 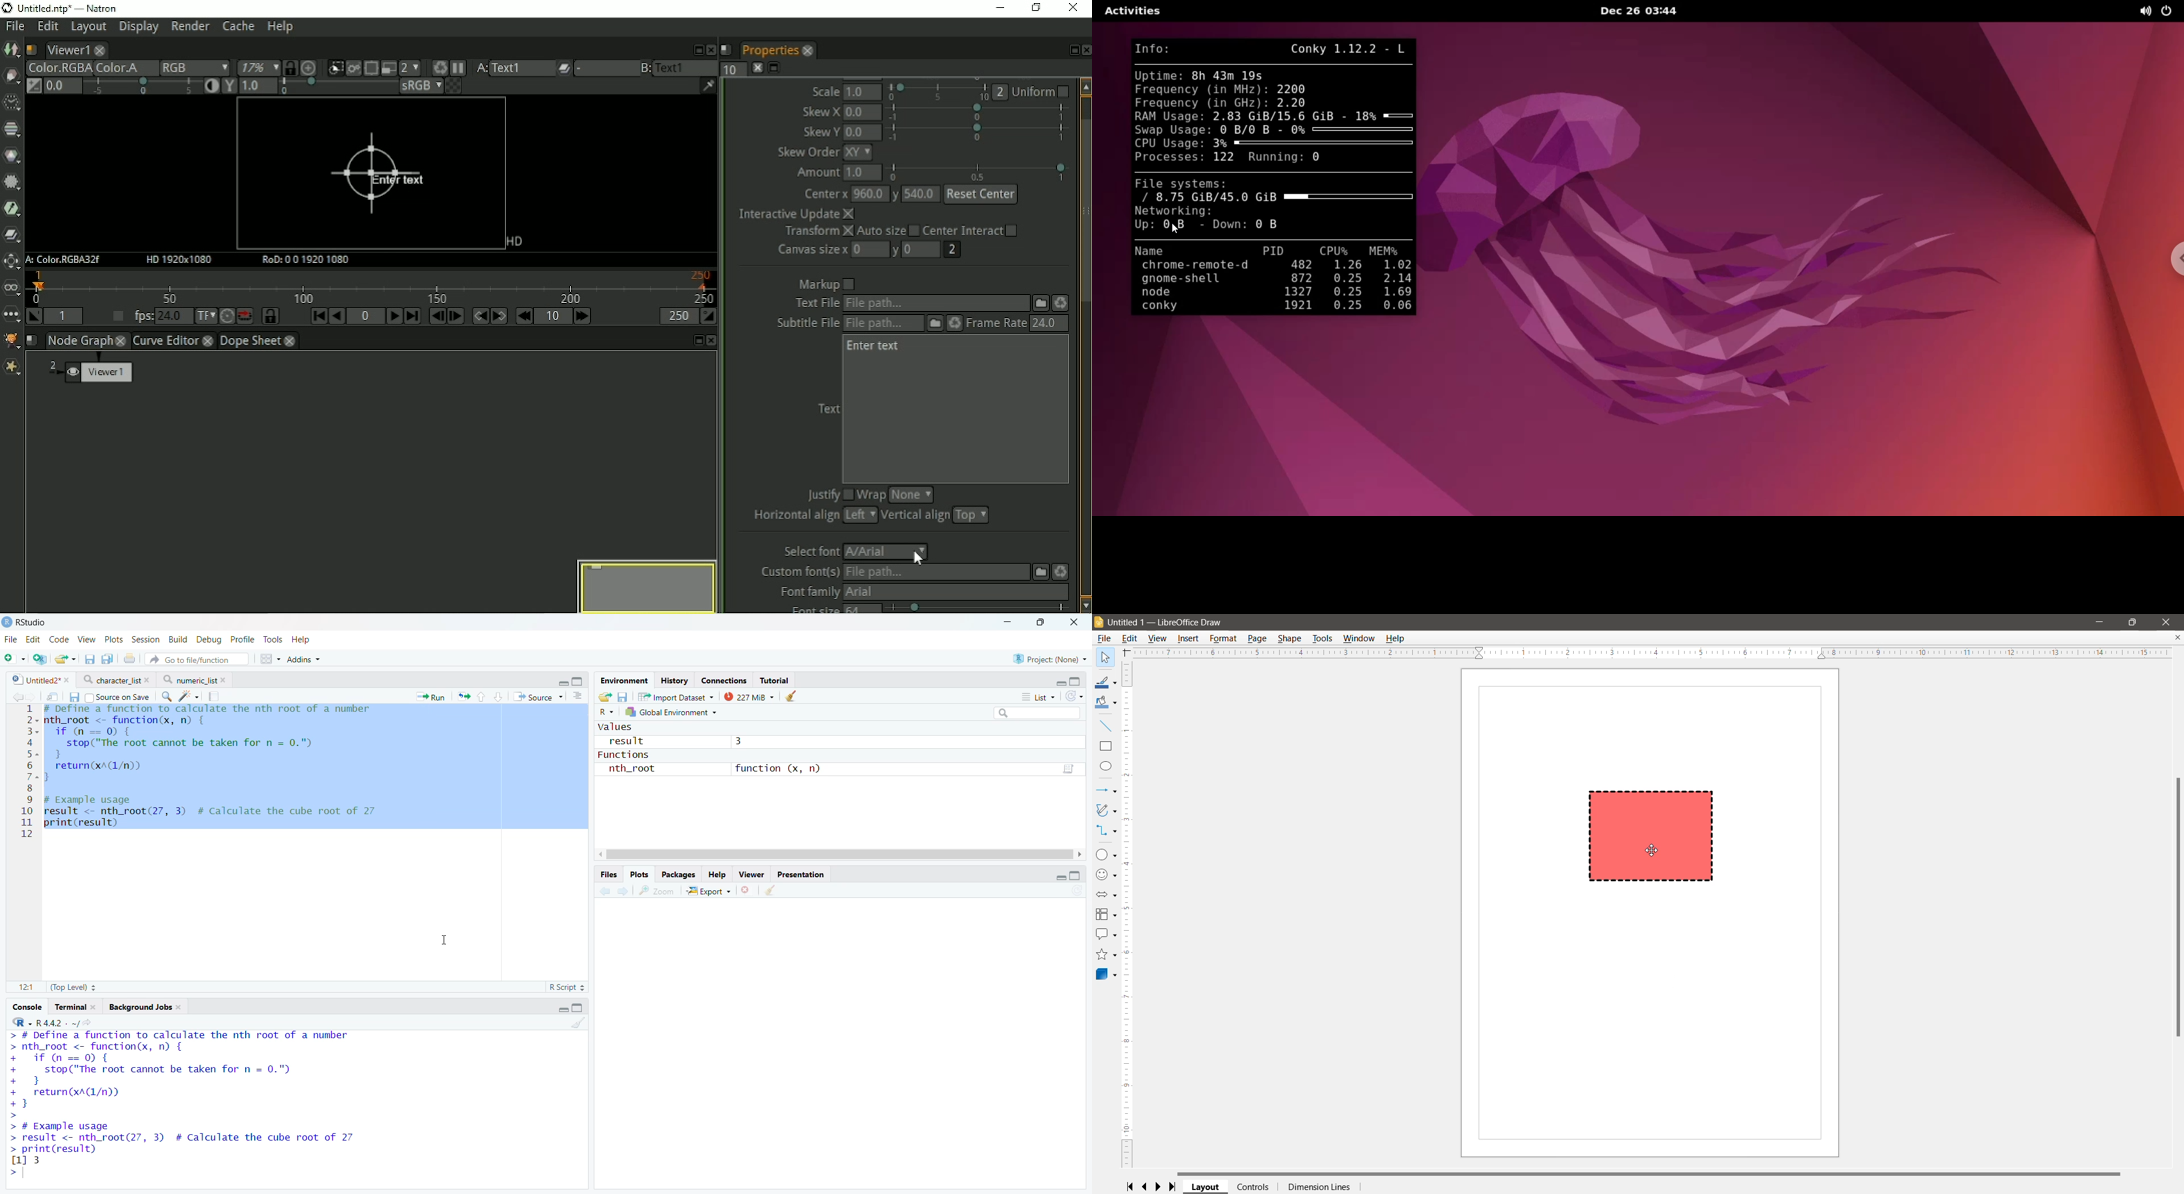 I want to click on Open new project, so click(x=39, y=659).